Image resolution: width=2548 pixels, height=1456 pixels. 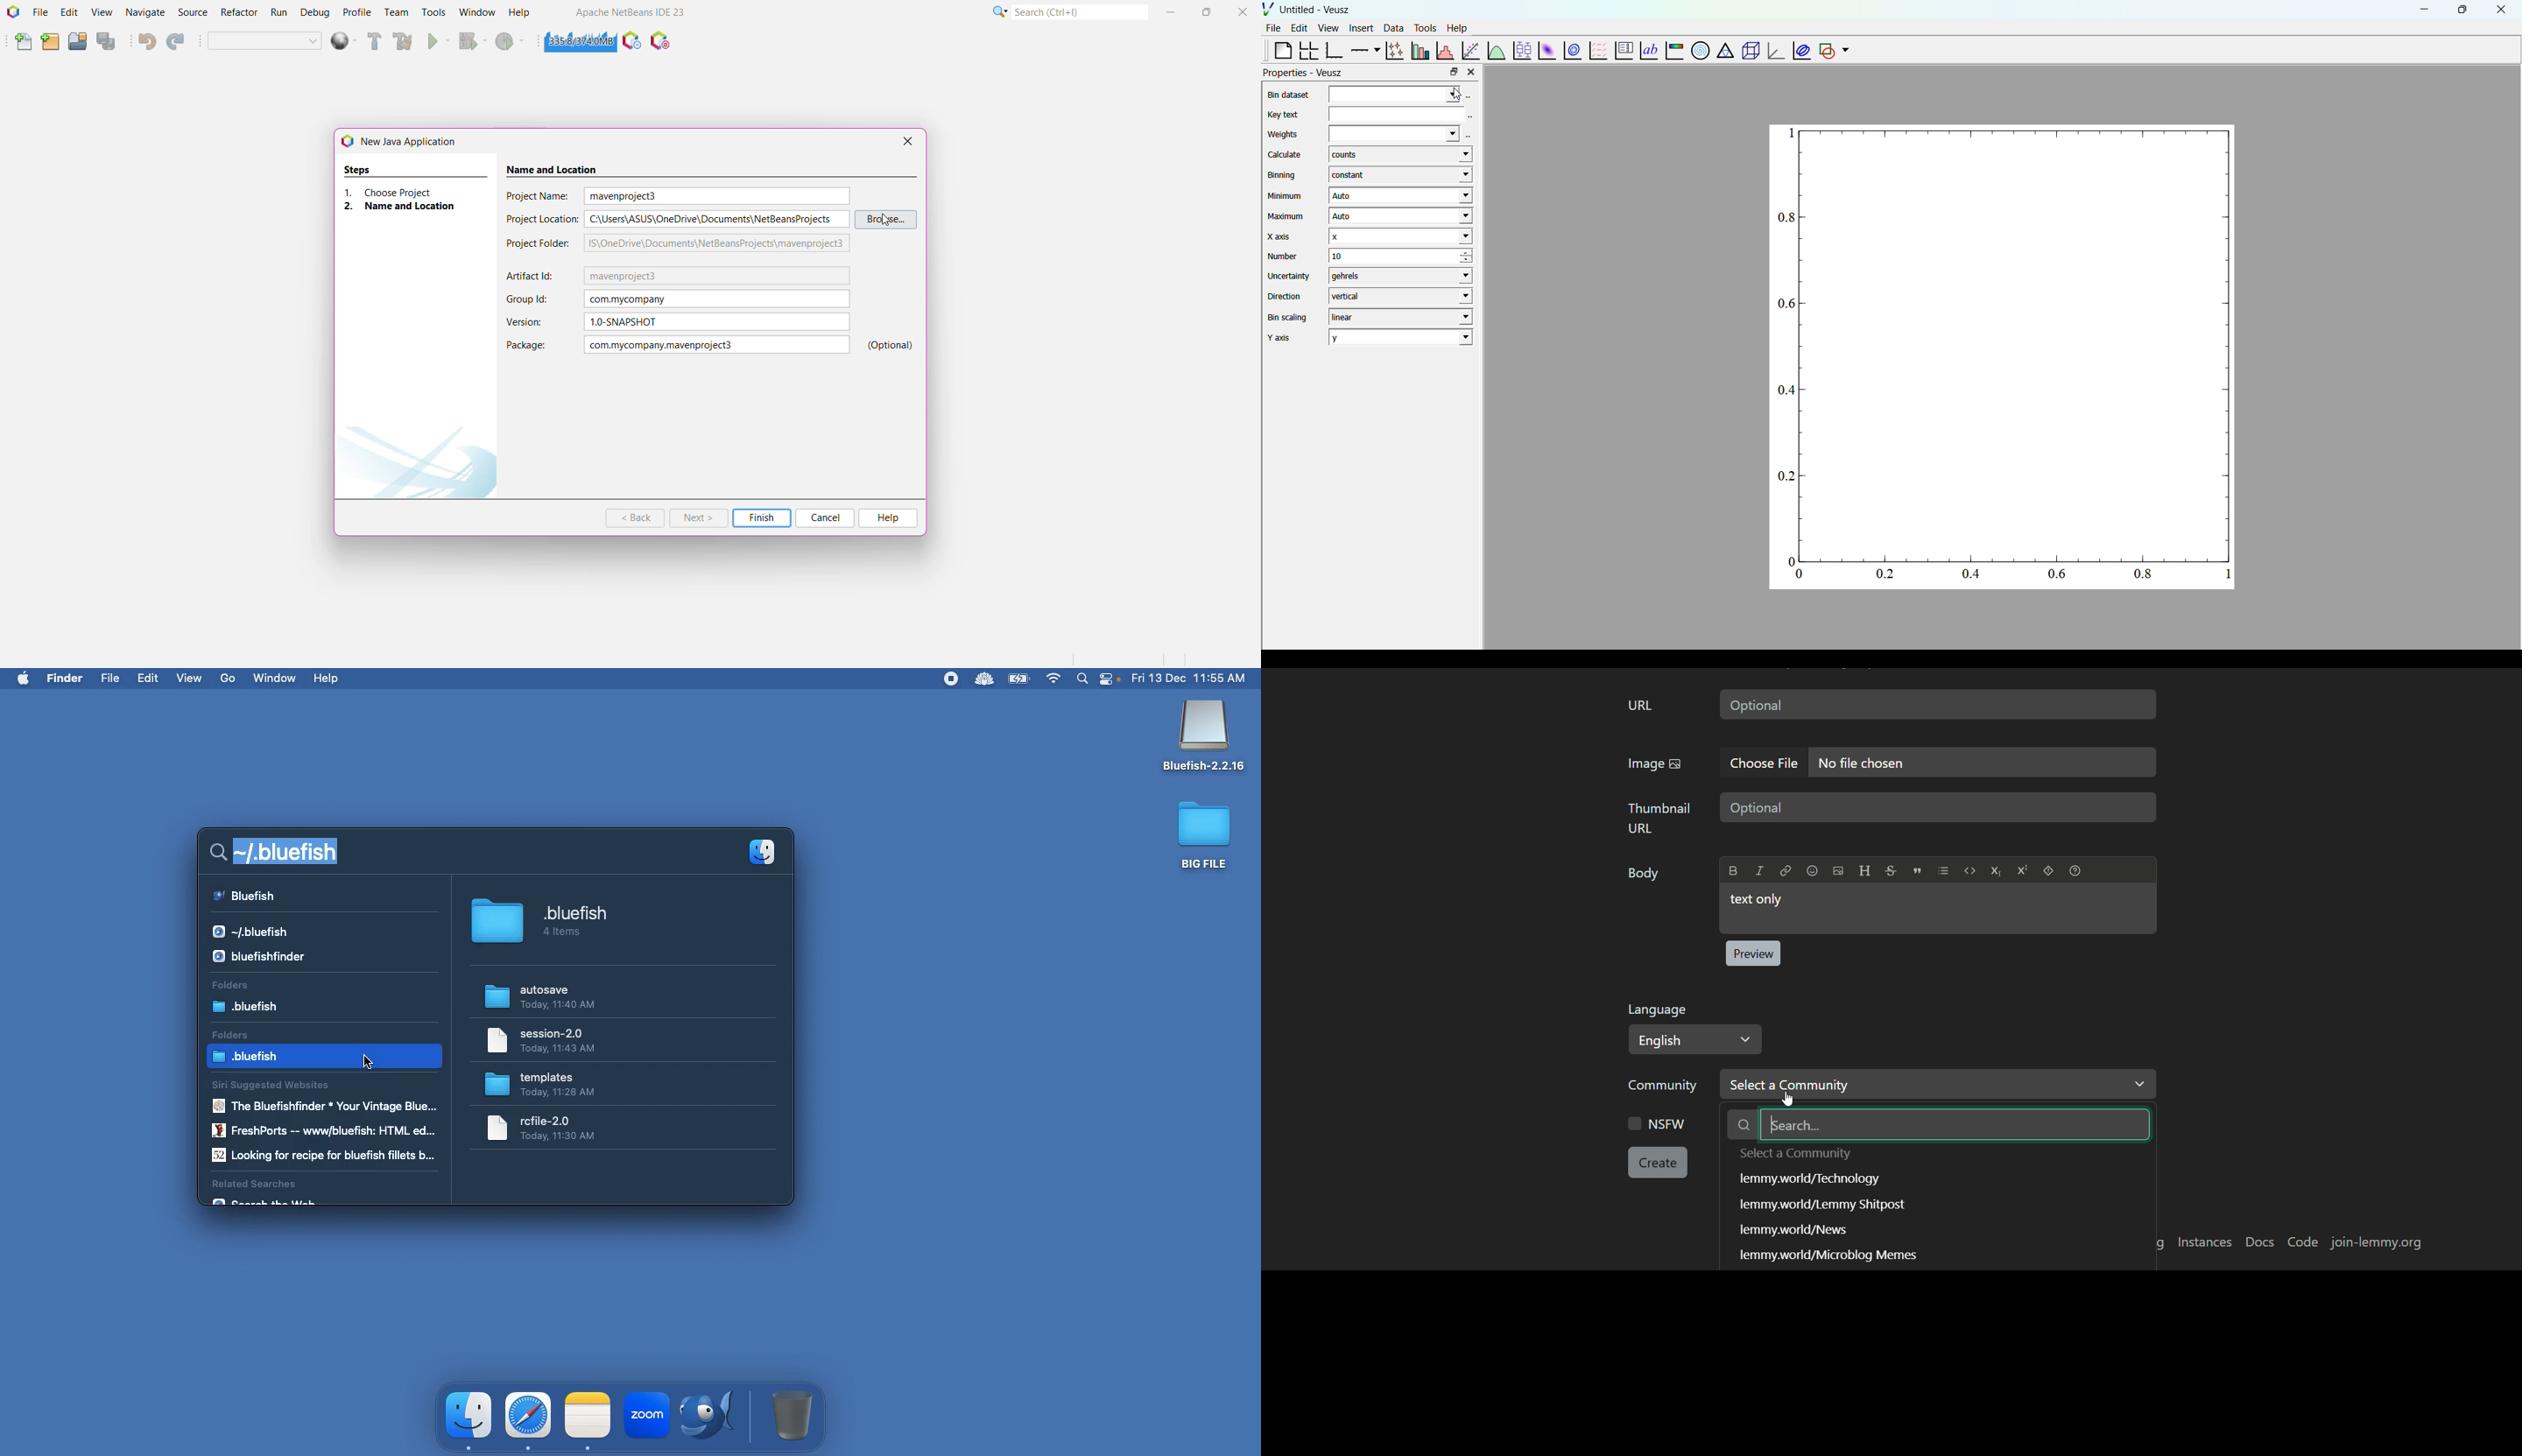 I want to click on dropdown, so click(x=1846, y=51).